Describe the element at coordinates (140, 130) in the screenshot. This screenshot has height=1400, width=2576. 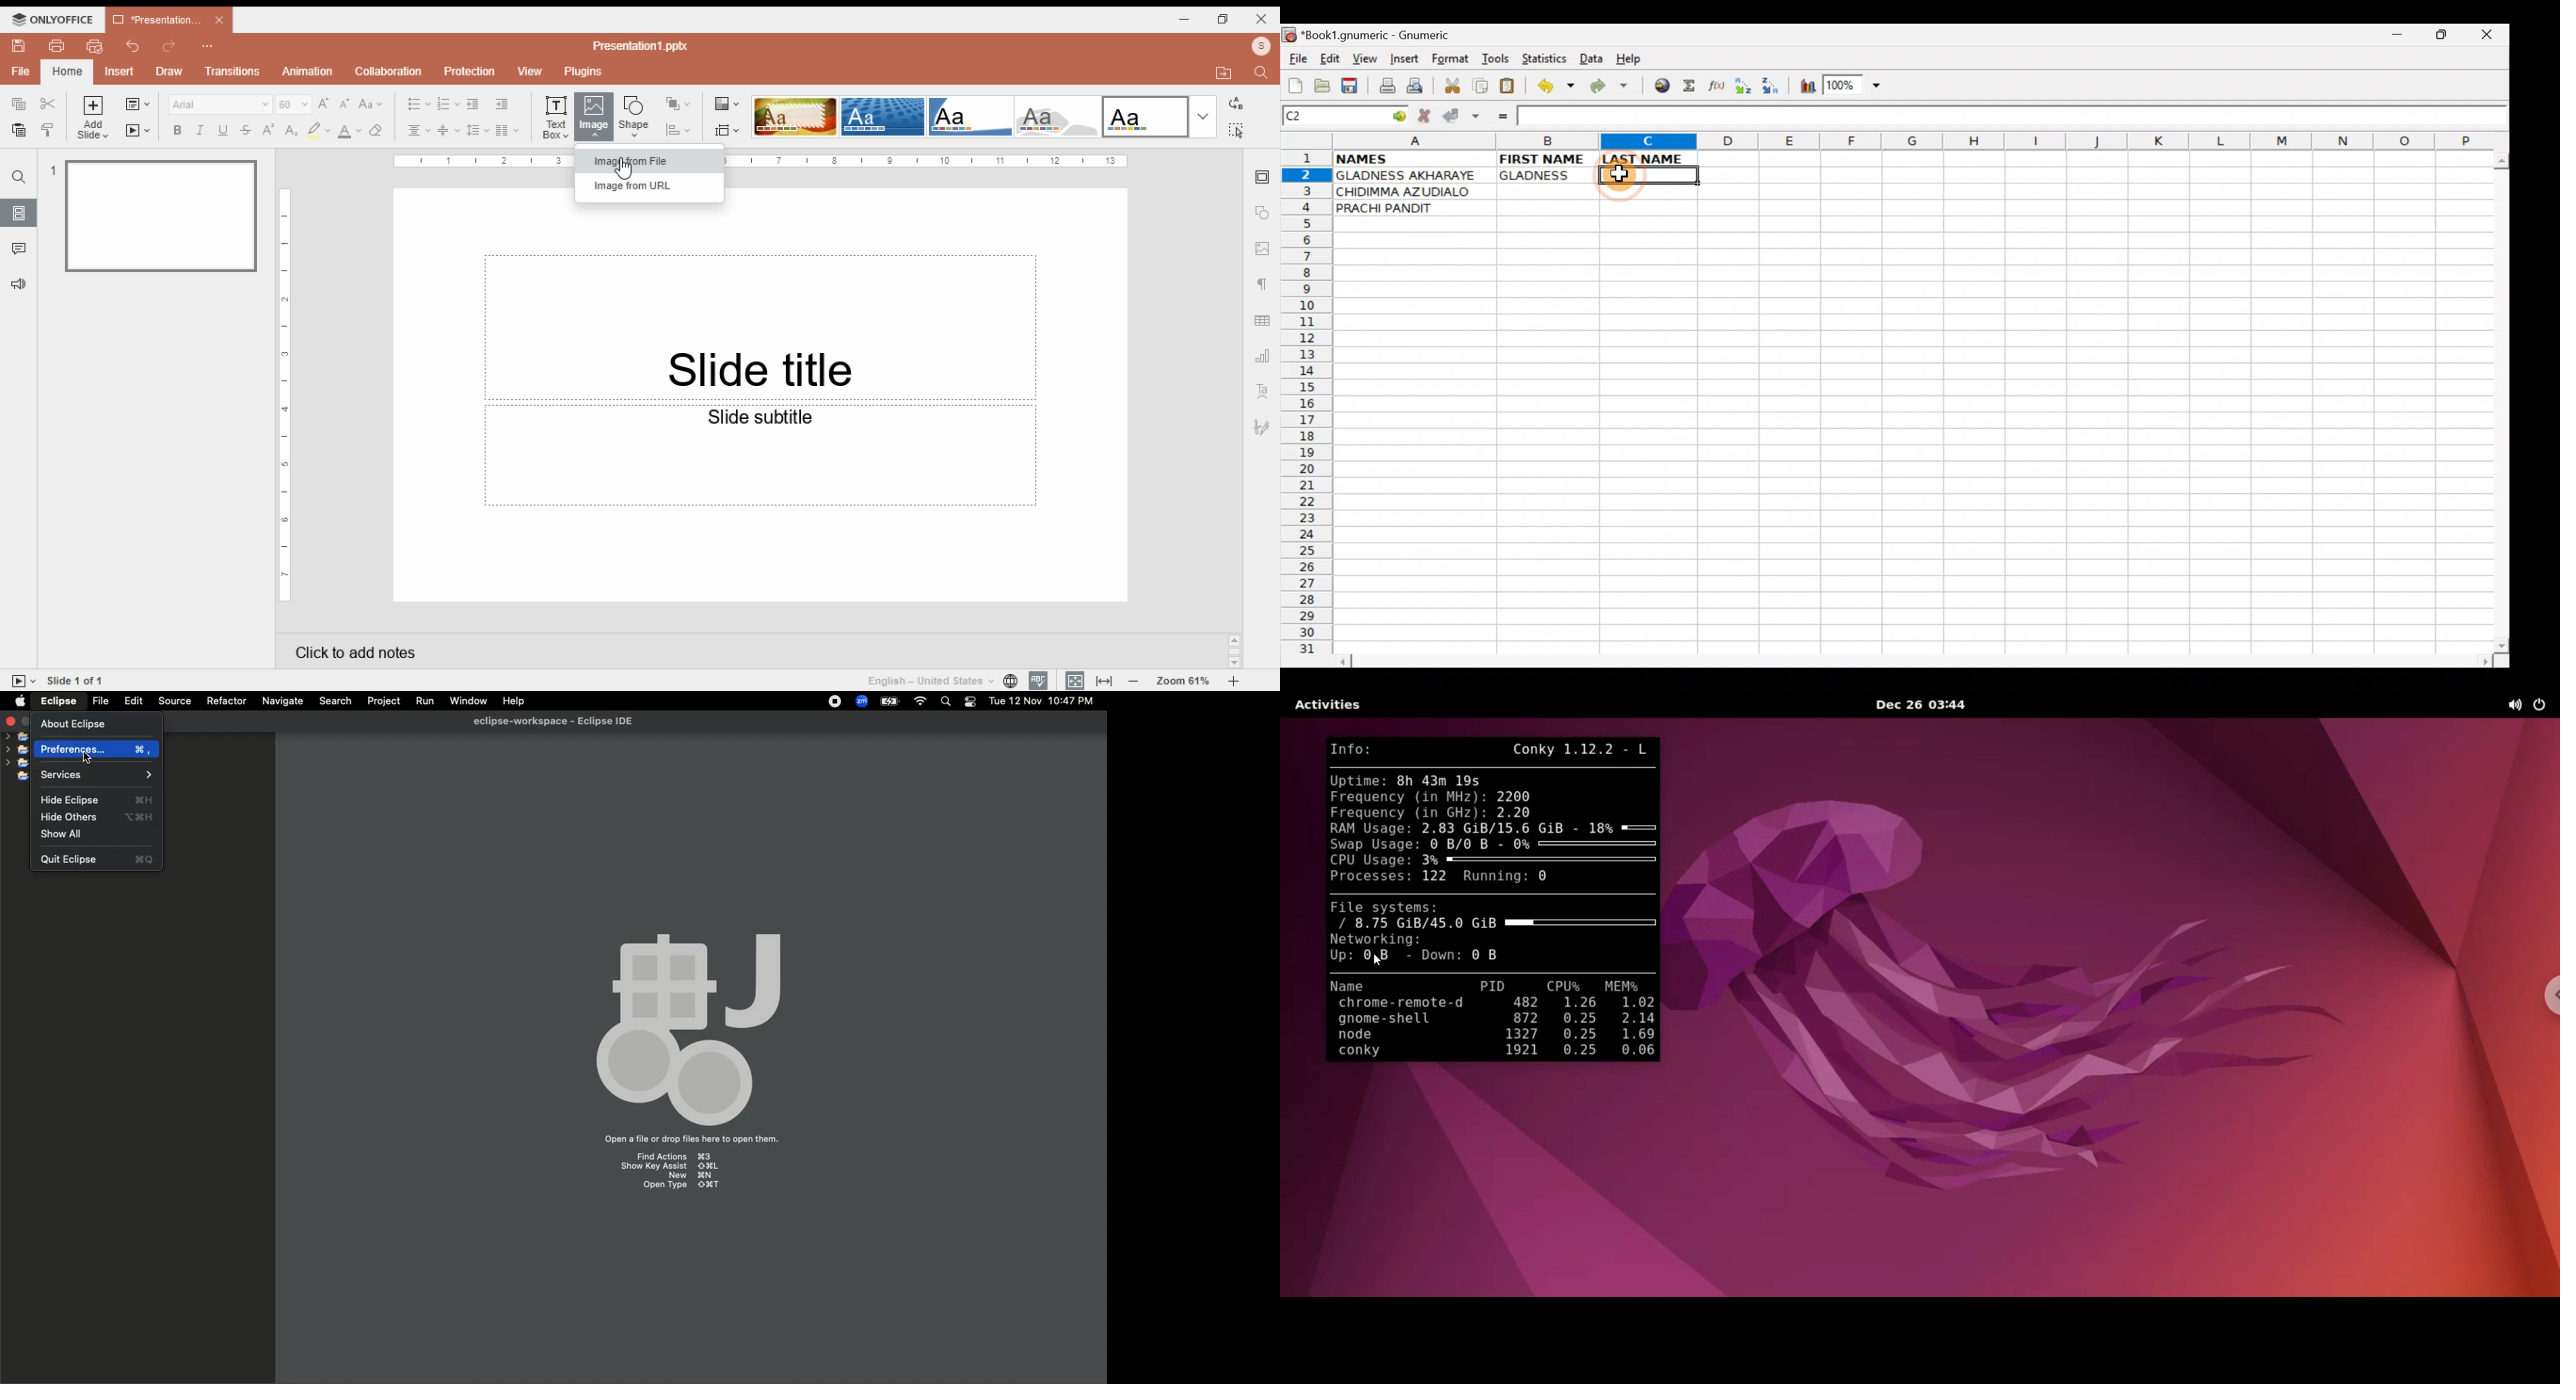
I see `start slideshow` at that location.